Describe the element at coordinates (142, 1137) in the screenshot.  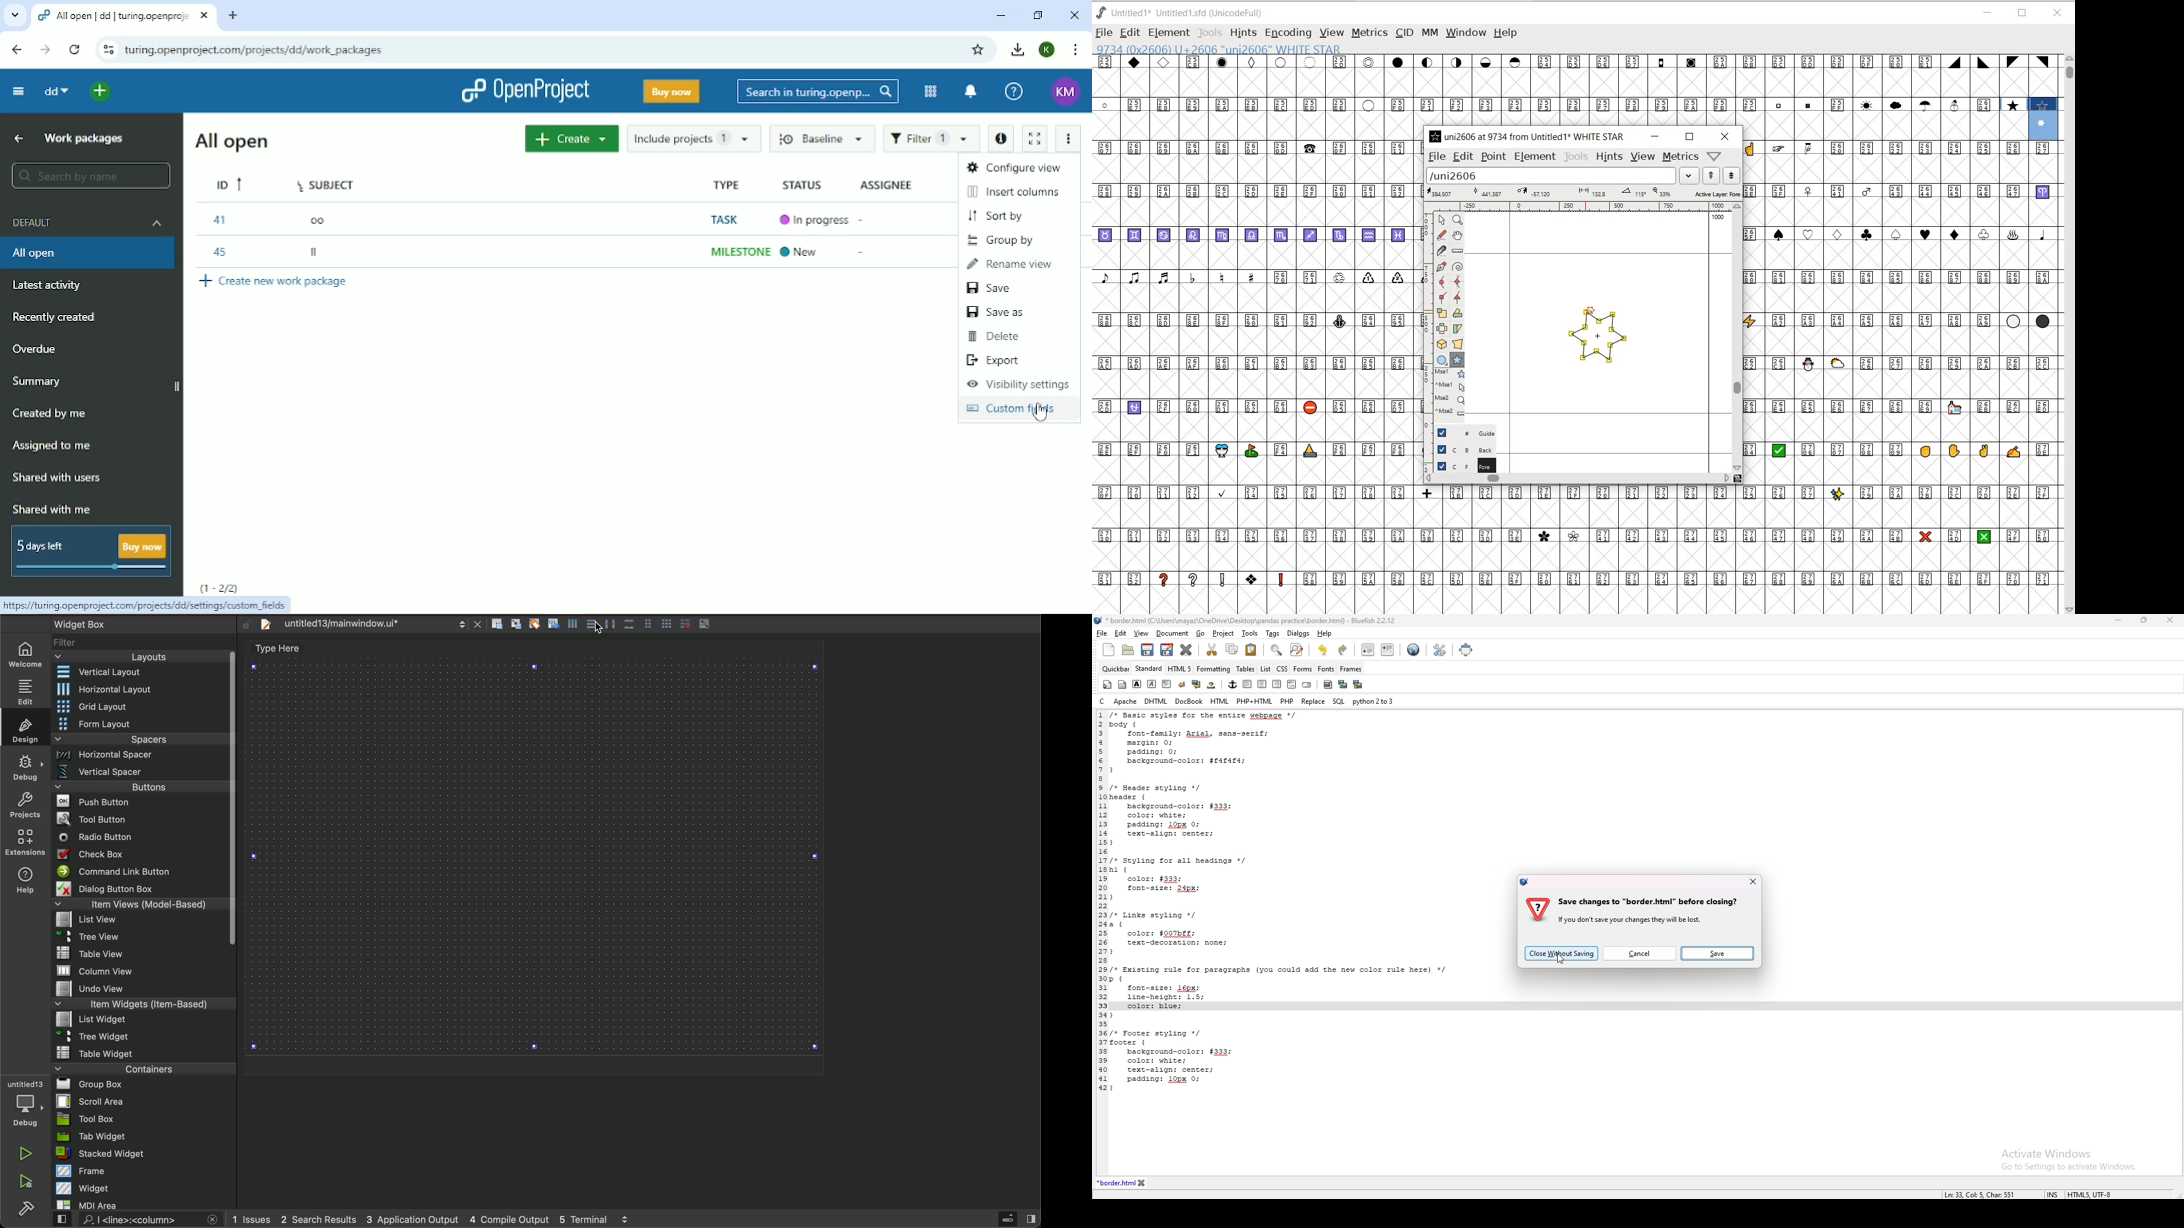
I see `tab widget` at that location.